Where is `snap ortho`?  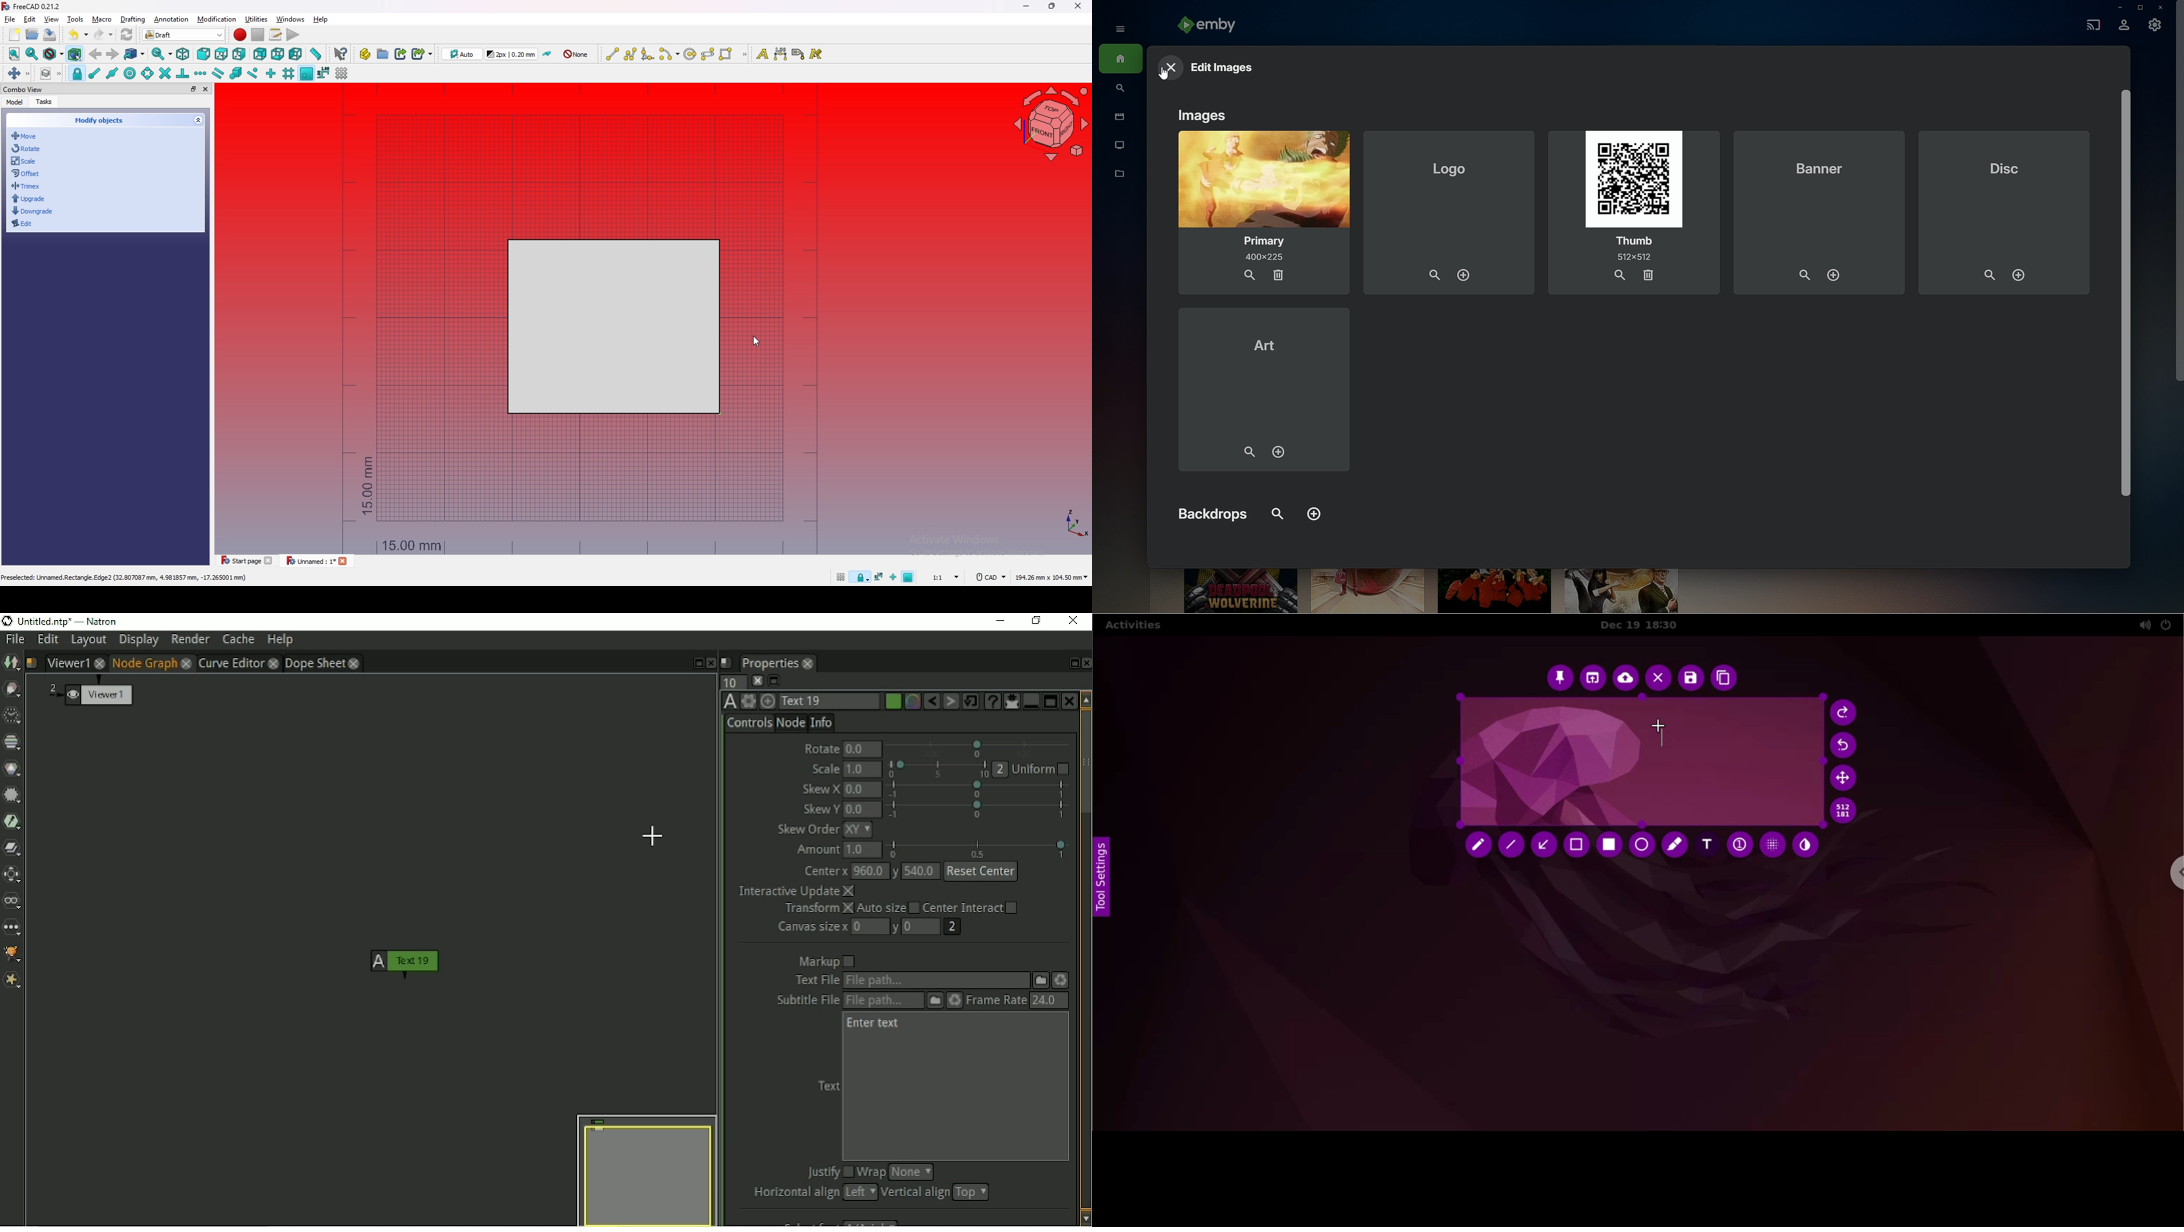
snap ortho is located at coordinates (271, 74).